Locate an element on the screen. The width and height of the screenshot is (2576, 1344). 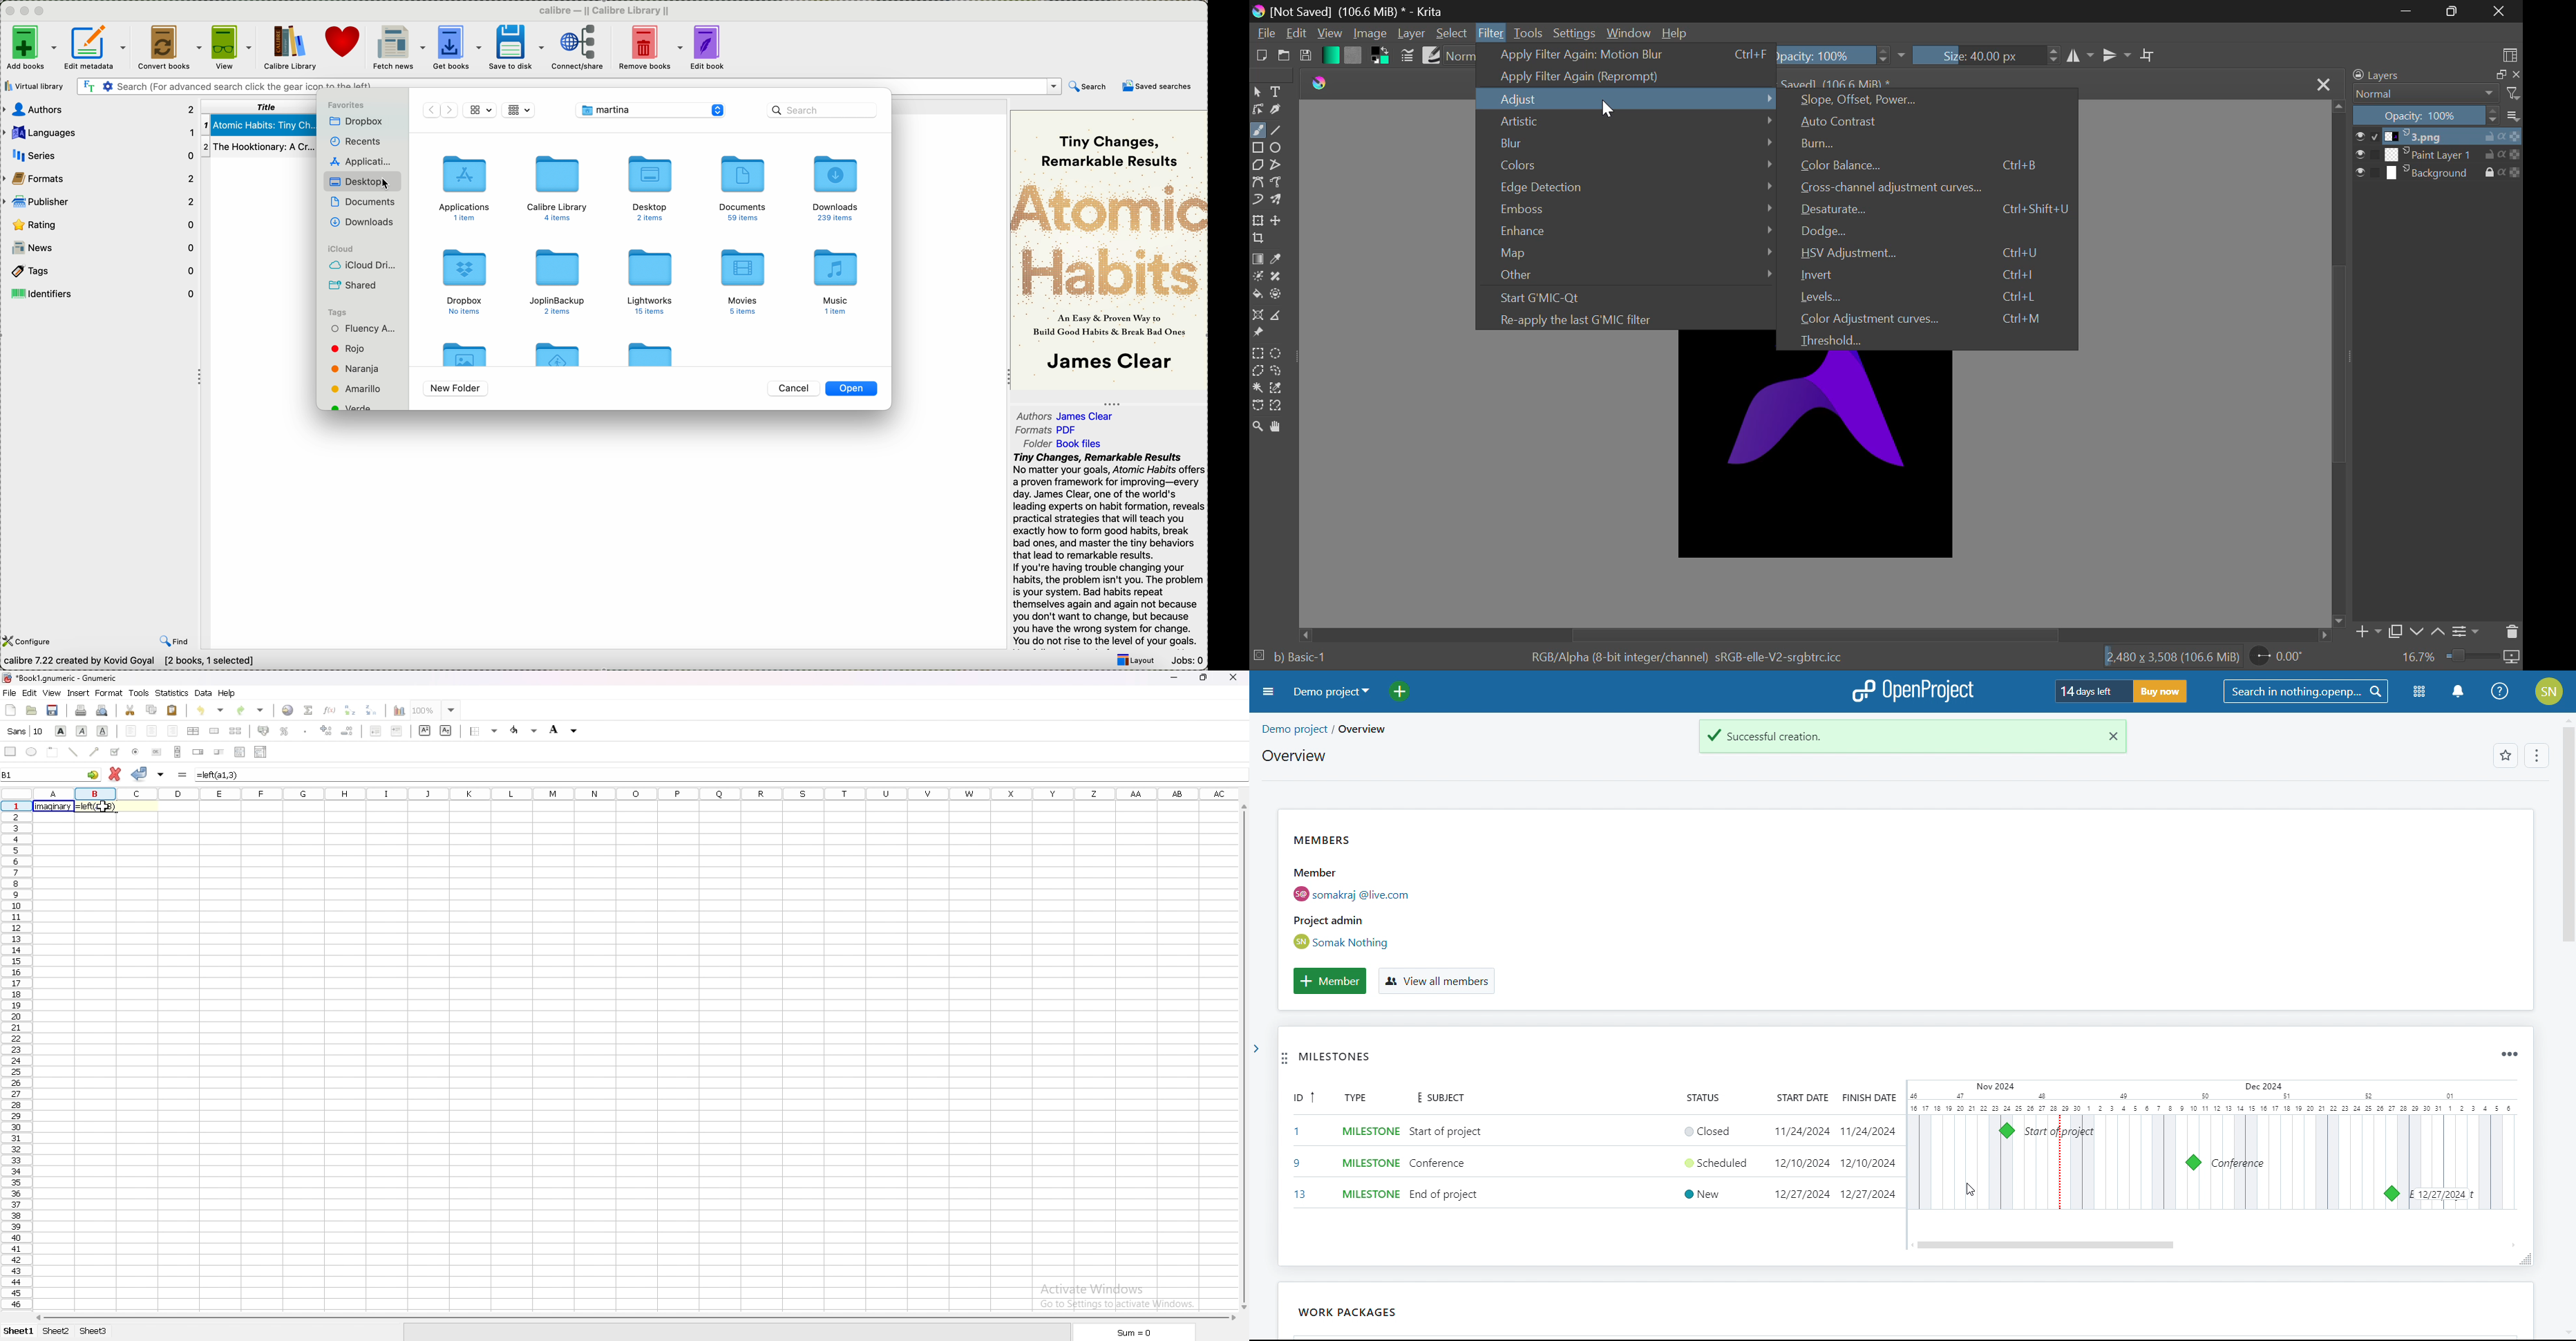
add books is located at coordinates (31, 48).